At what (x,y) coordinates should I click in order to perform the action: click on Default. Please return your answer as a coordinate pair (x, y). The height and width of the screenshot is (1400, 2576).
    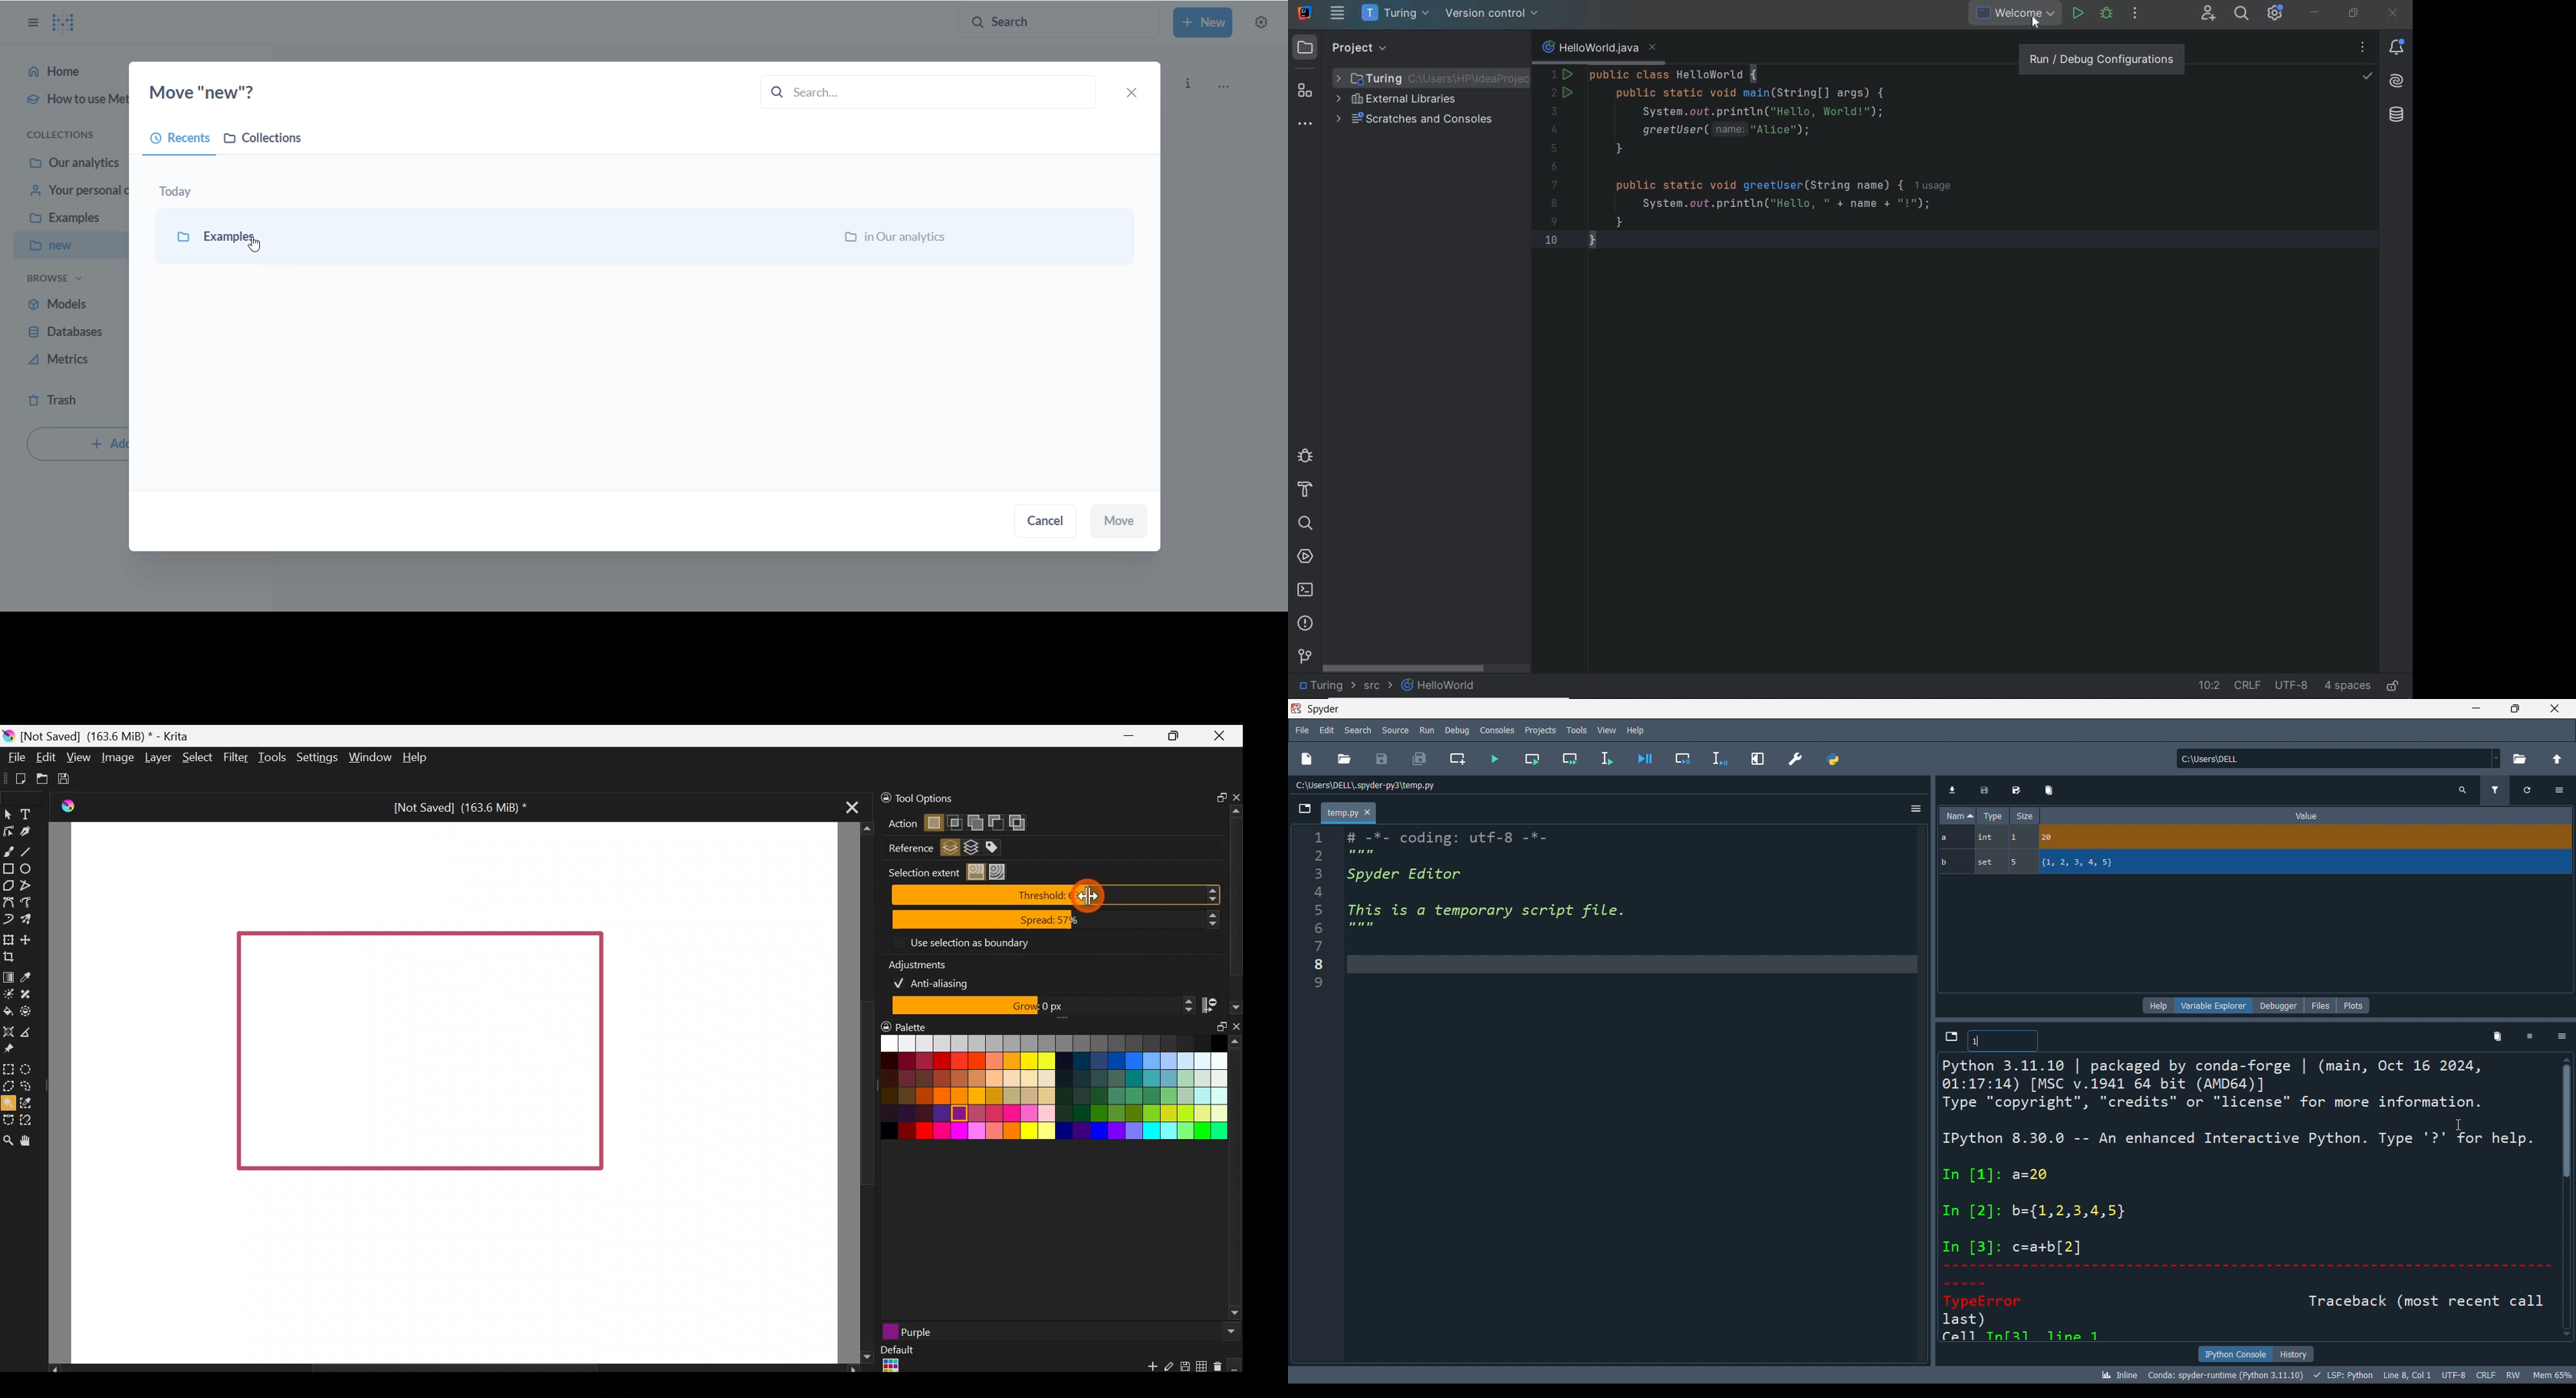
    Looking at the image, I should click on (896, 1360).